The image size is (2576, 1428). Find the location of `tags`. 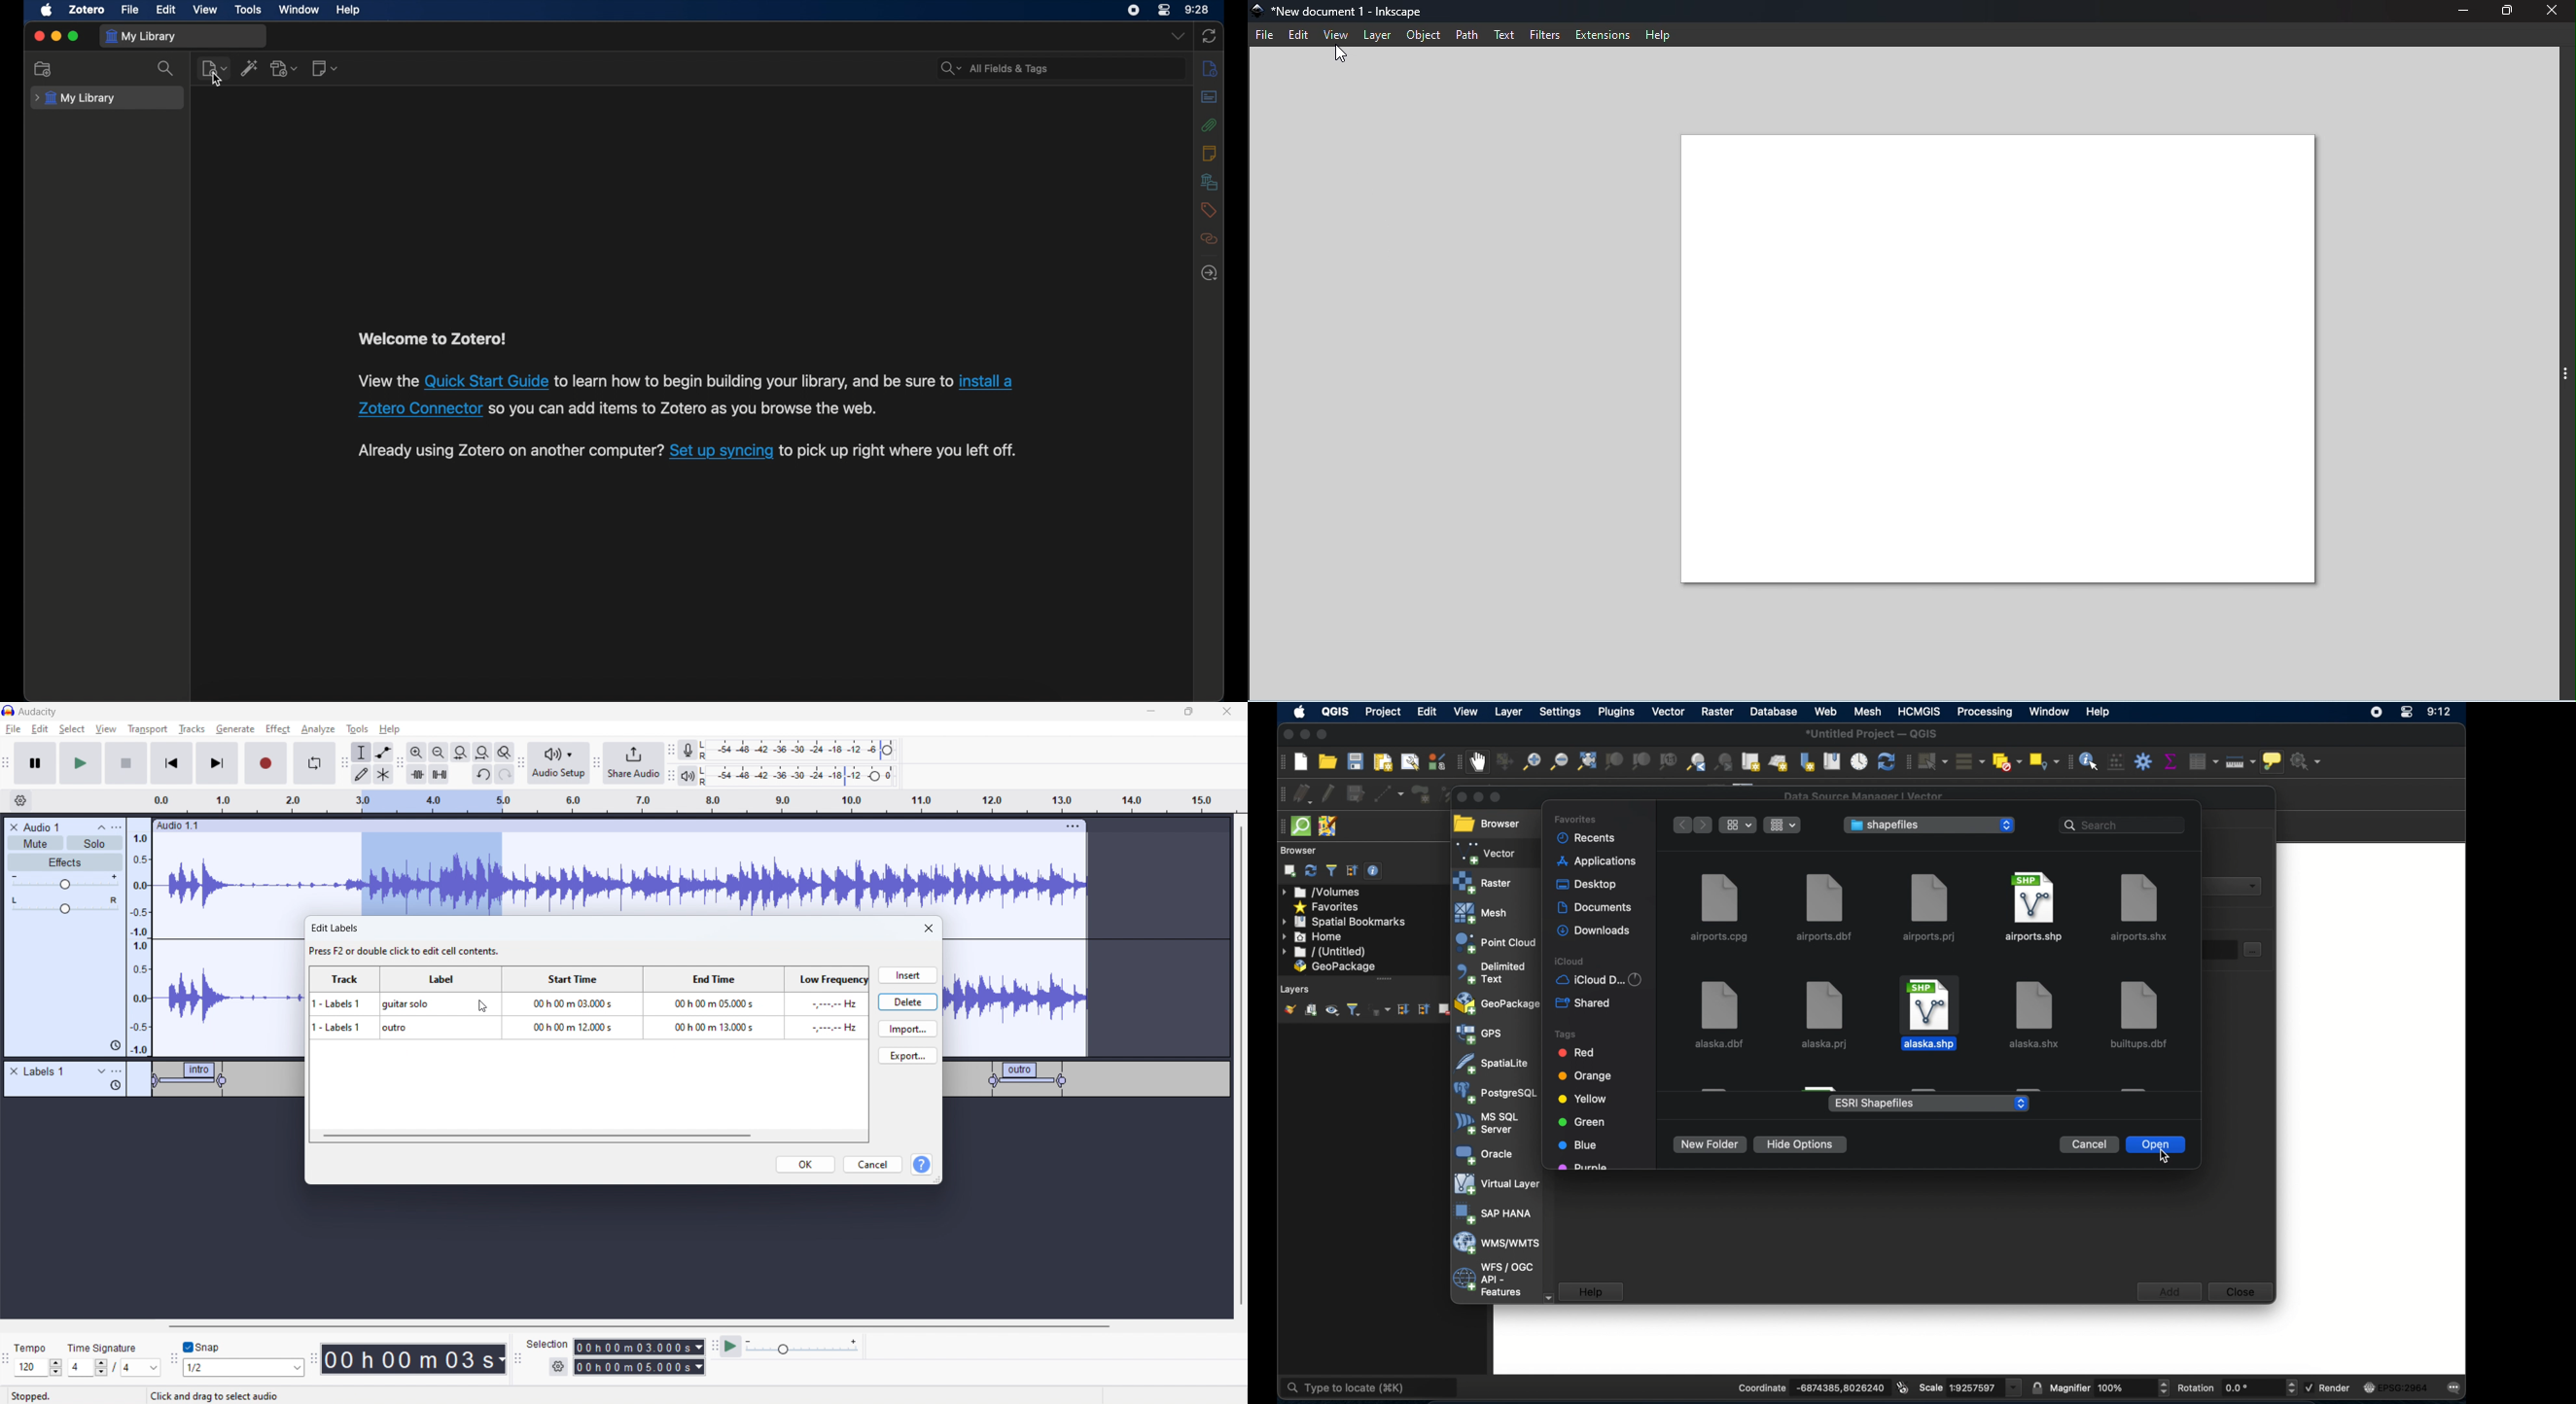

tags is located at coordinates (1209, 210).